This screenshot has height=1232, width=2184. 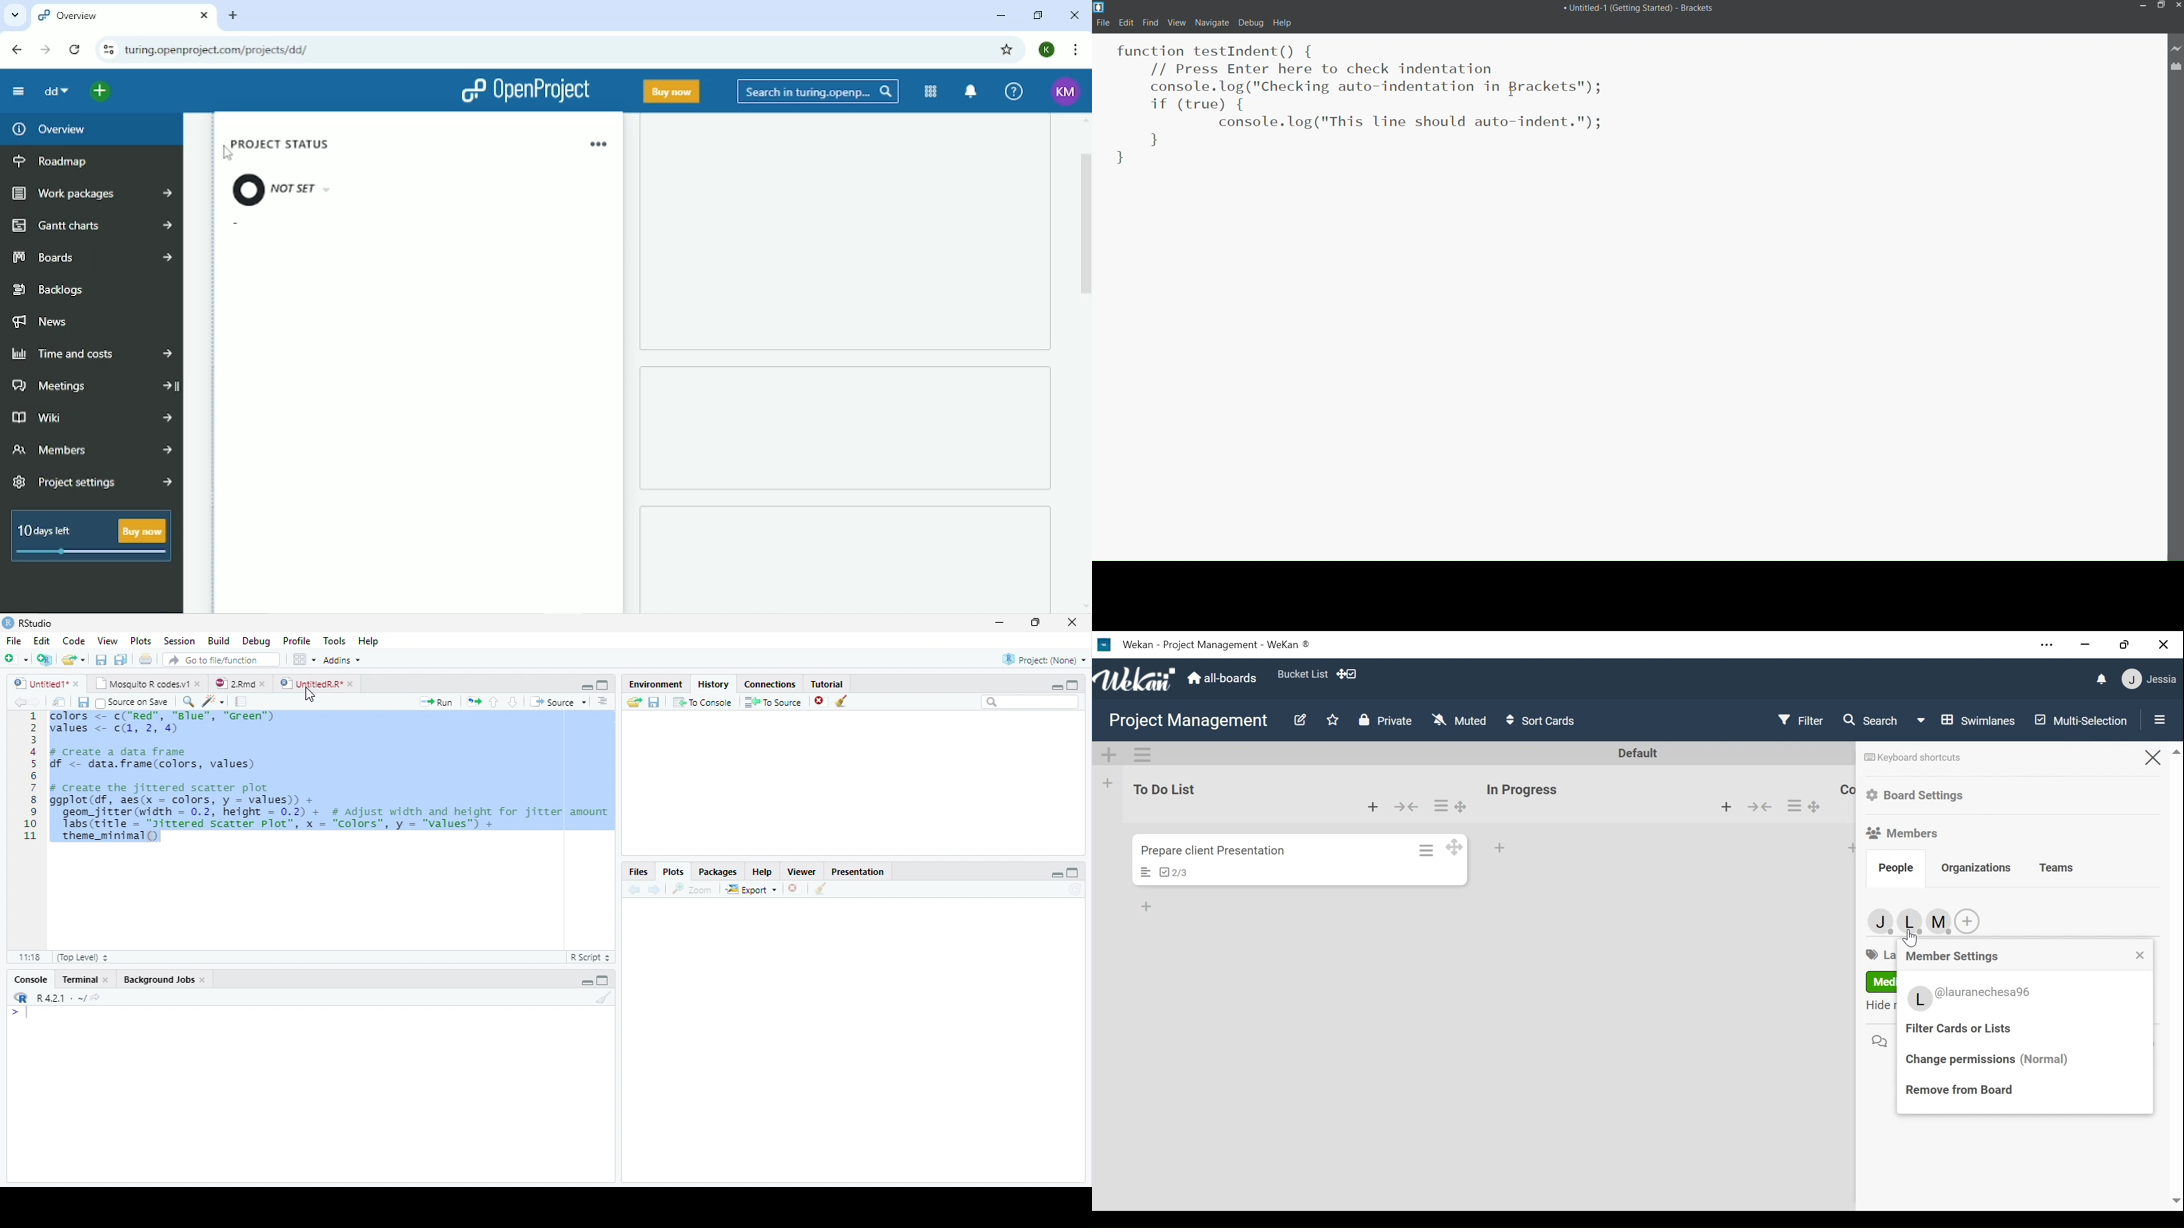 I want to click on close, so click(x=1072, y=622).